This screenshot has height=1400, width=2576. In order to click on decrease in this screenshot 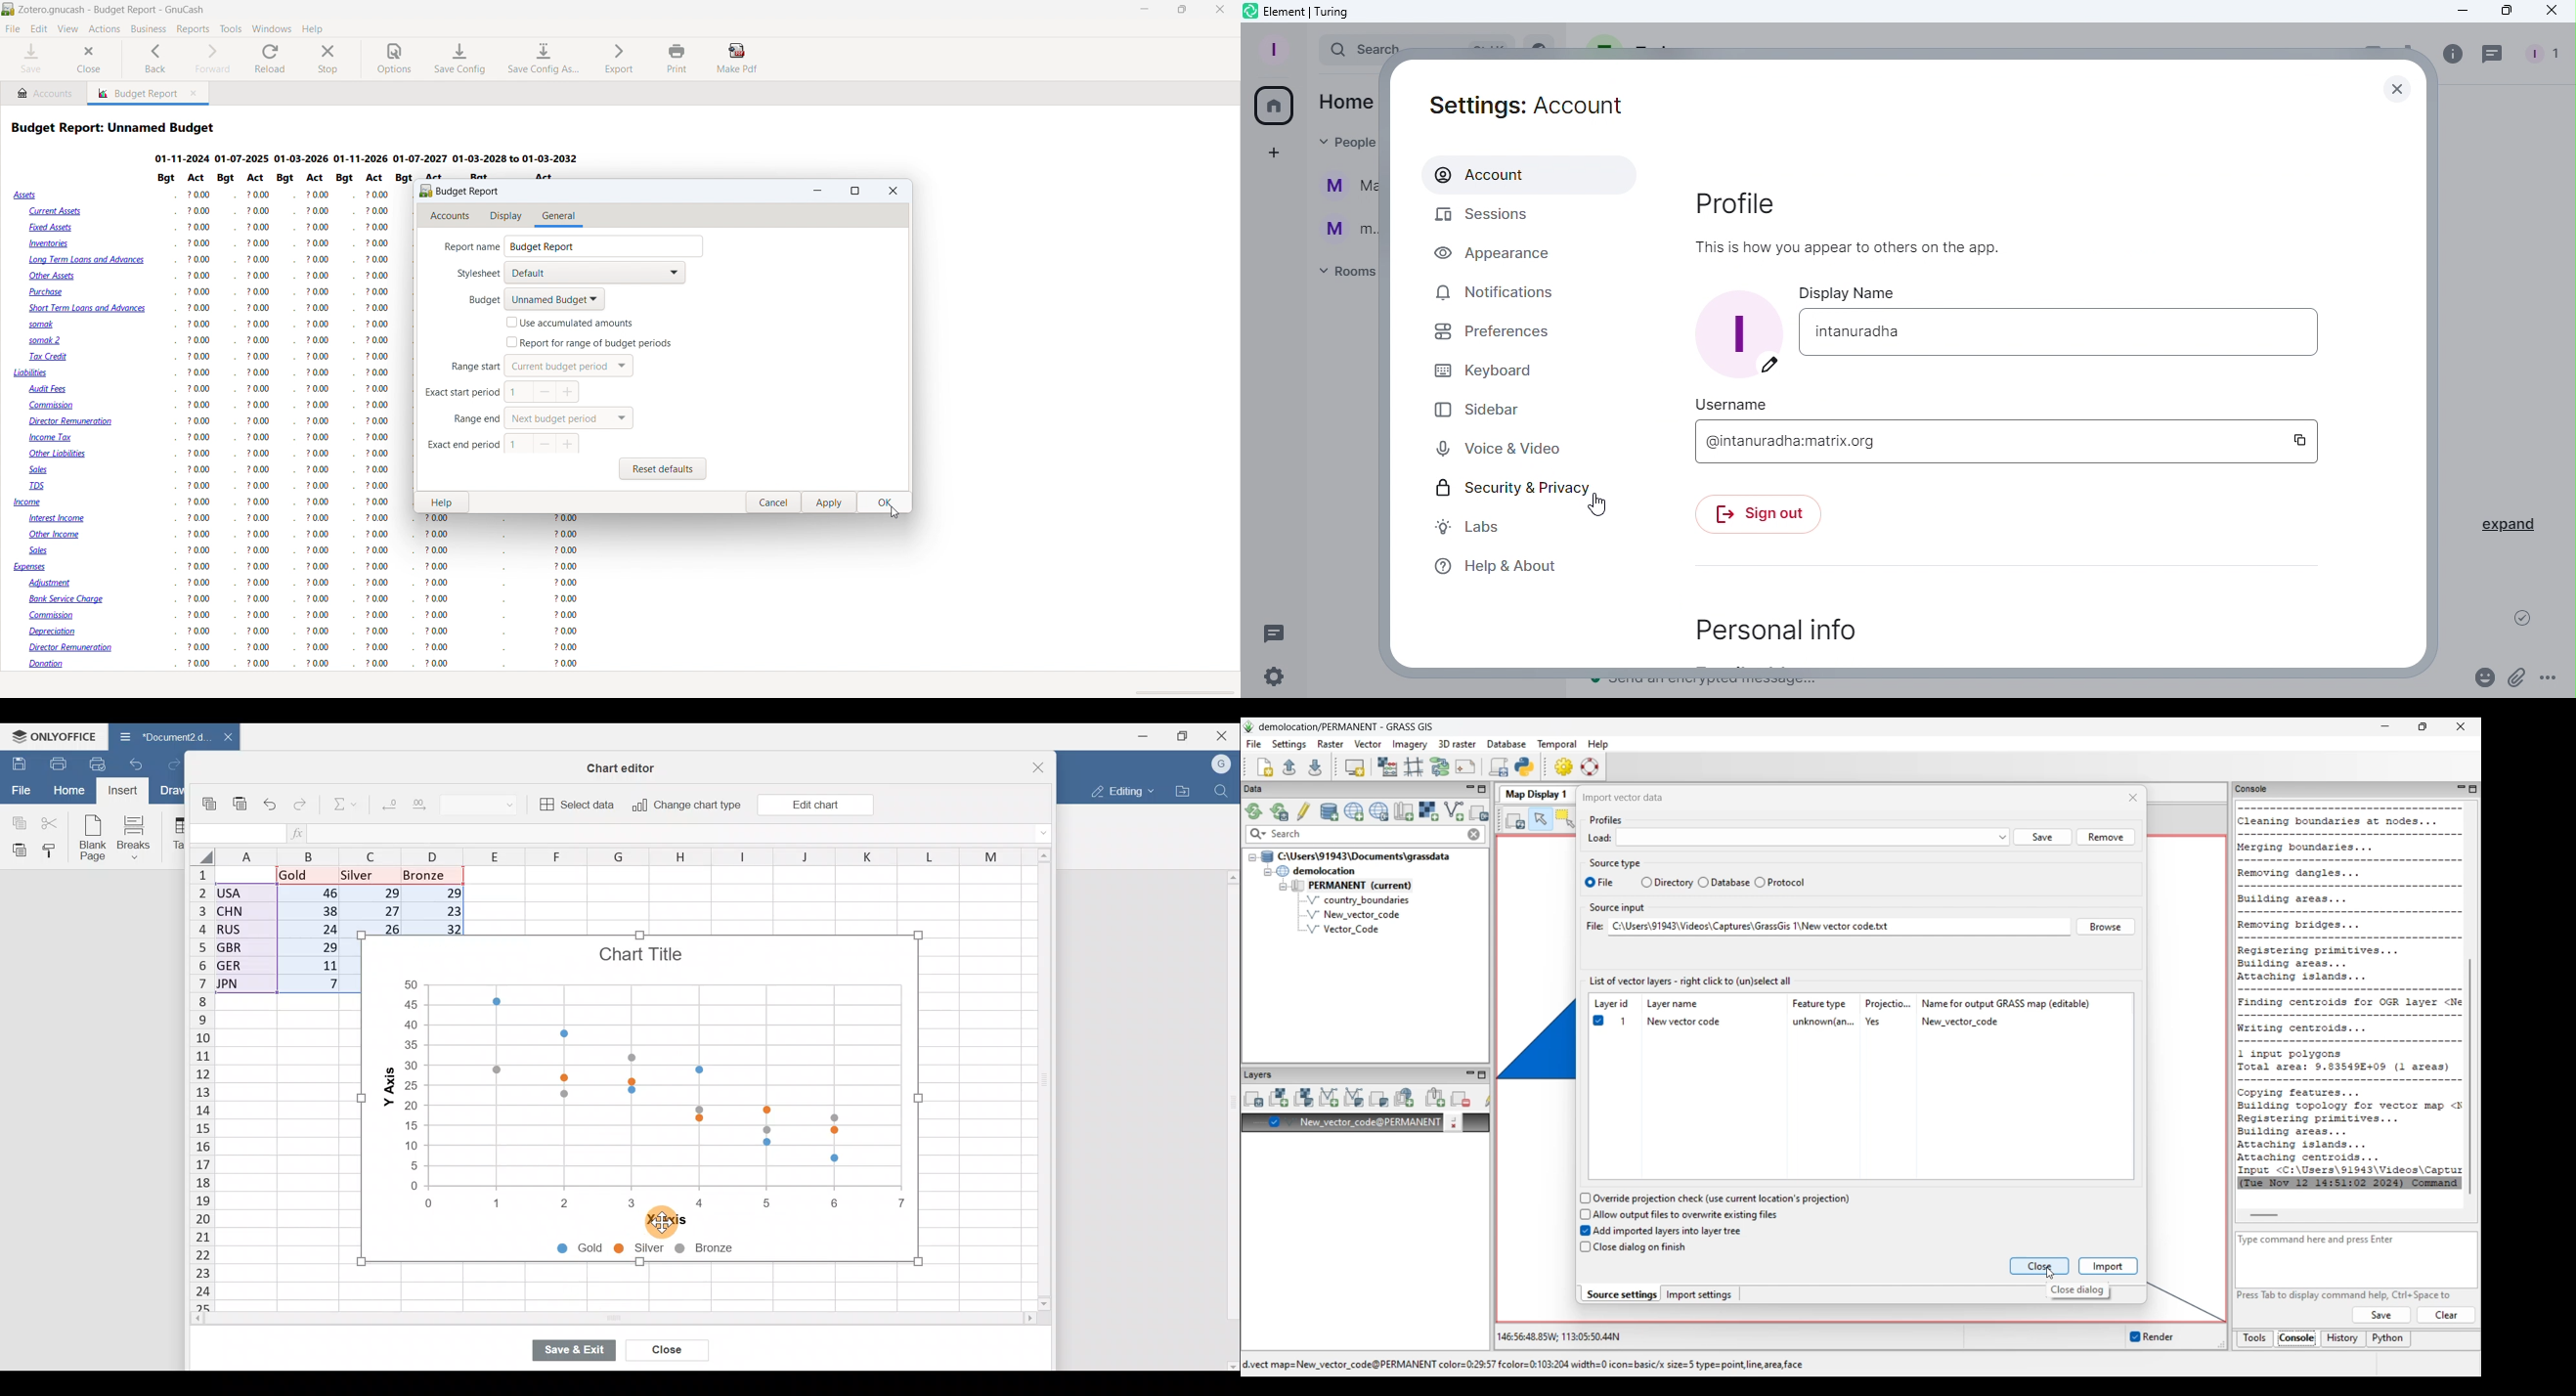, I will do `click(546, 392)`.